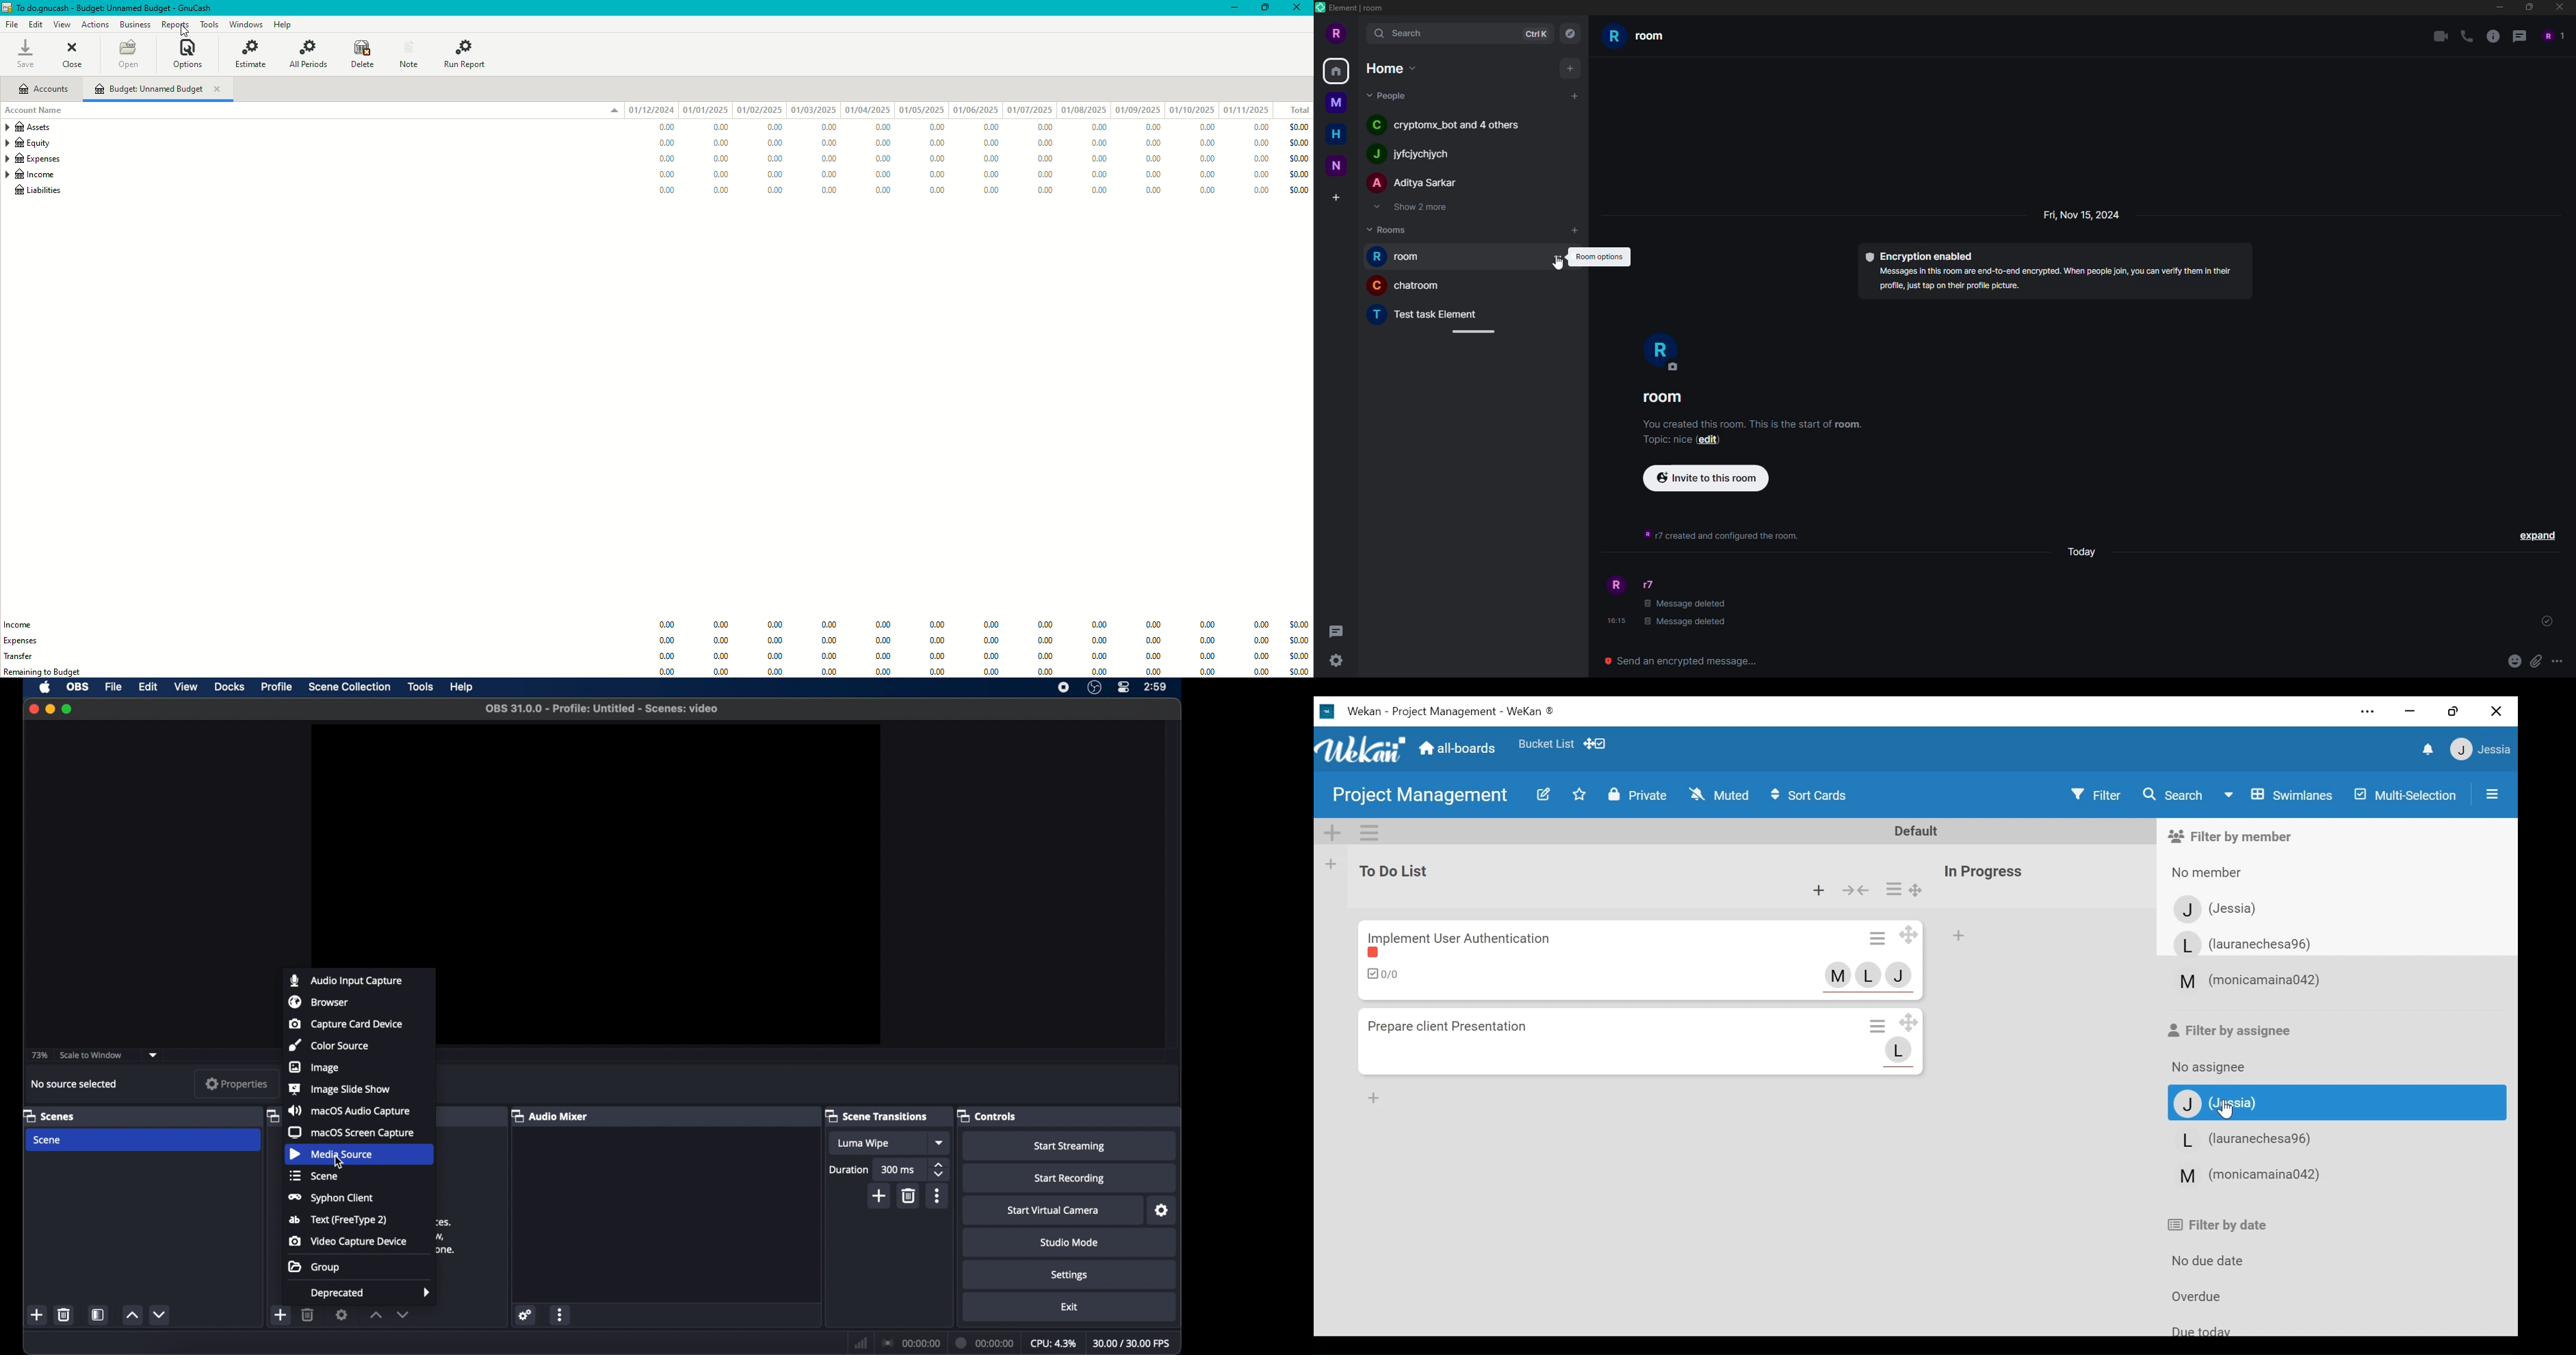 The height and width of the screenshot is (1372, 2576). I want to click on day, so click(2084, 554).